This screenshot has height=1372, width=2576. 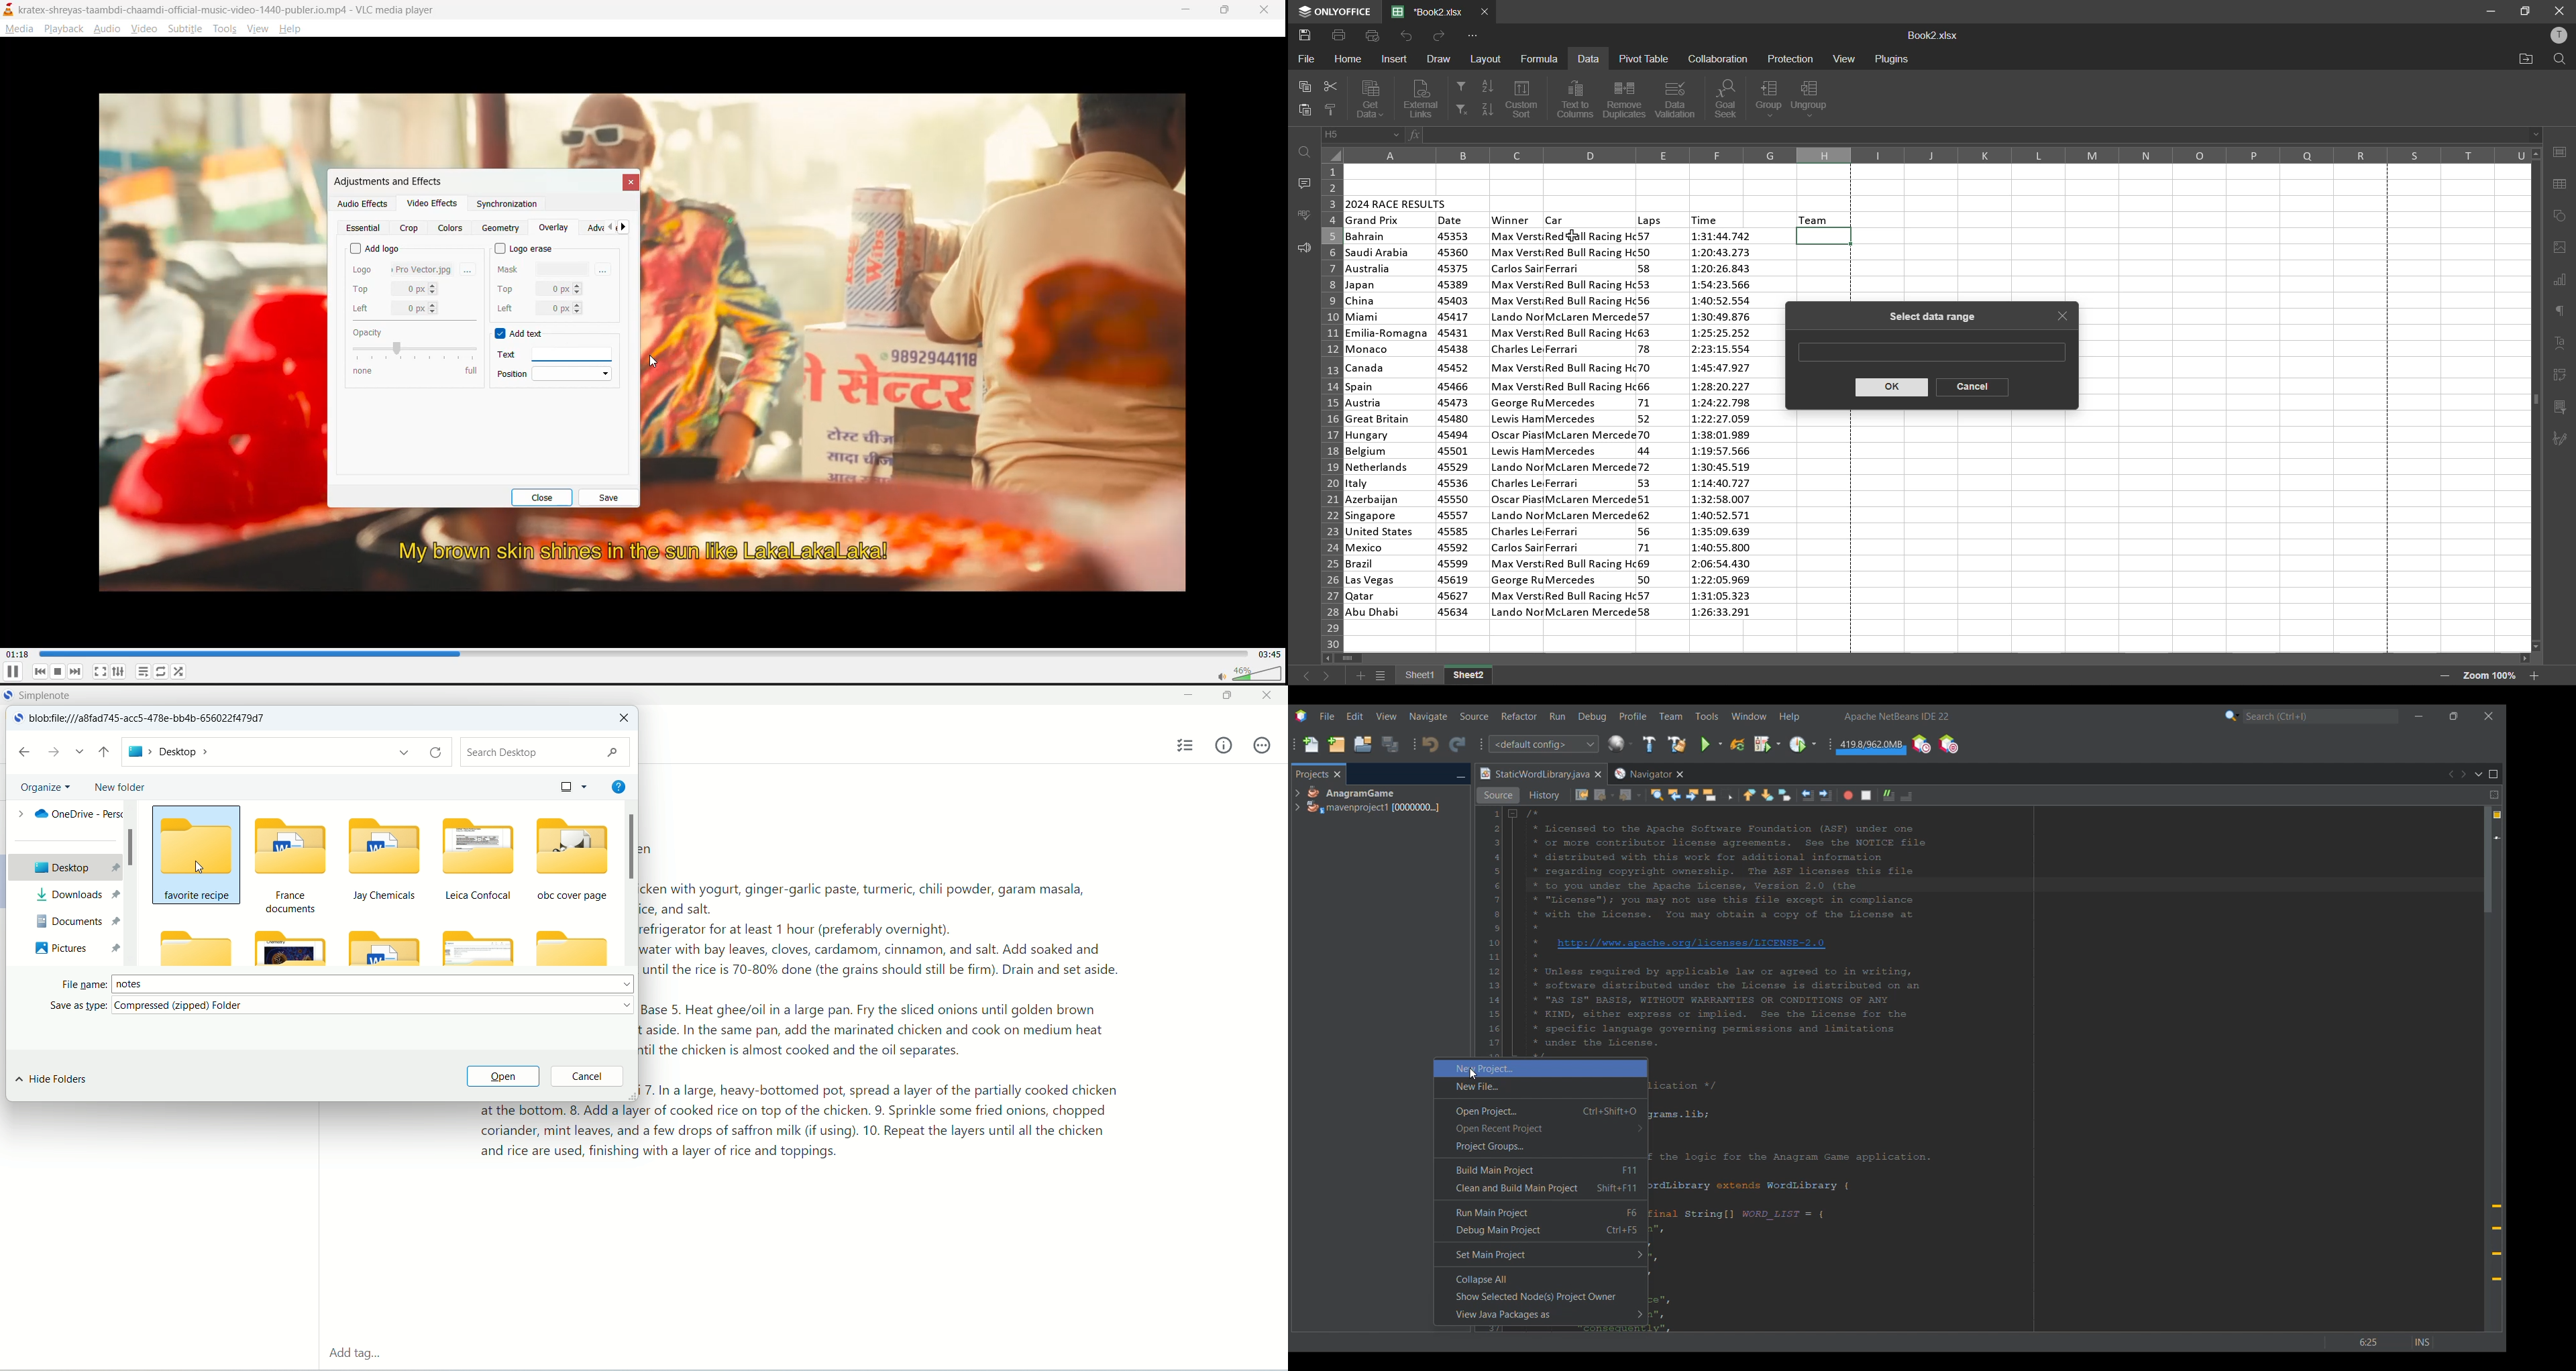 I want to click on formula bar, so click(x=1979, y=135).